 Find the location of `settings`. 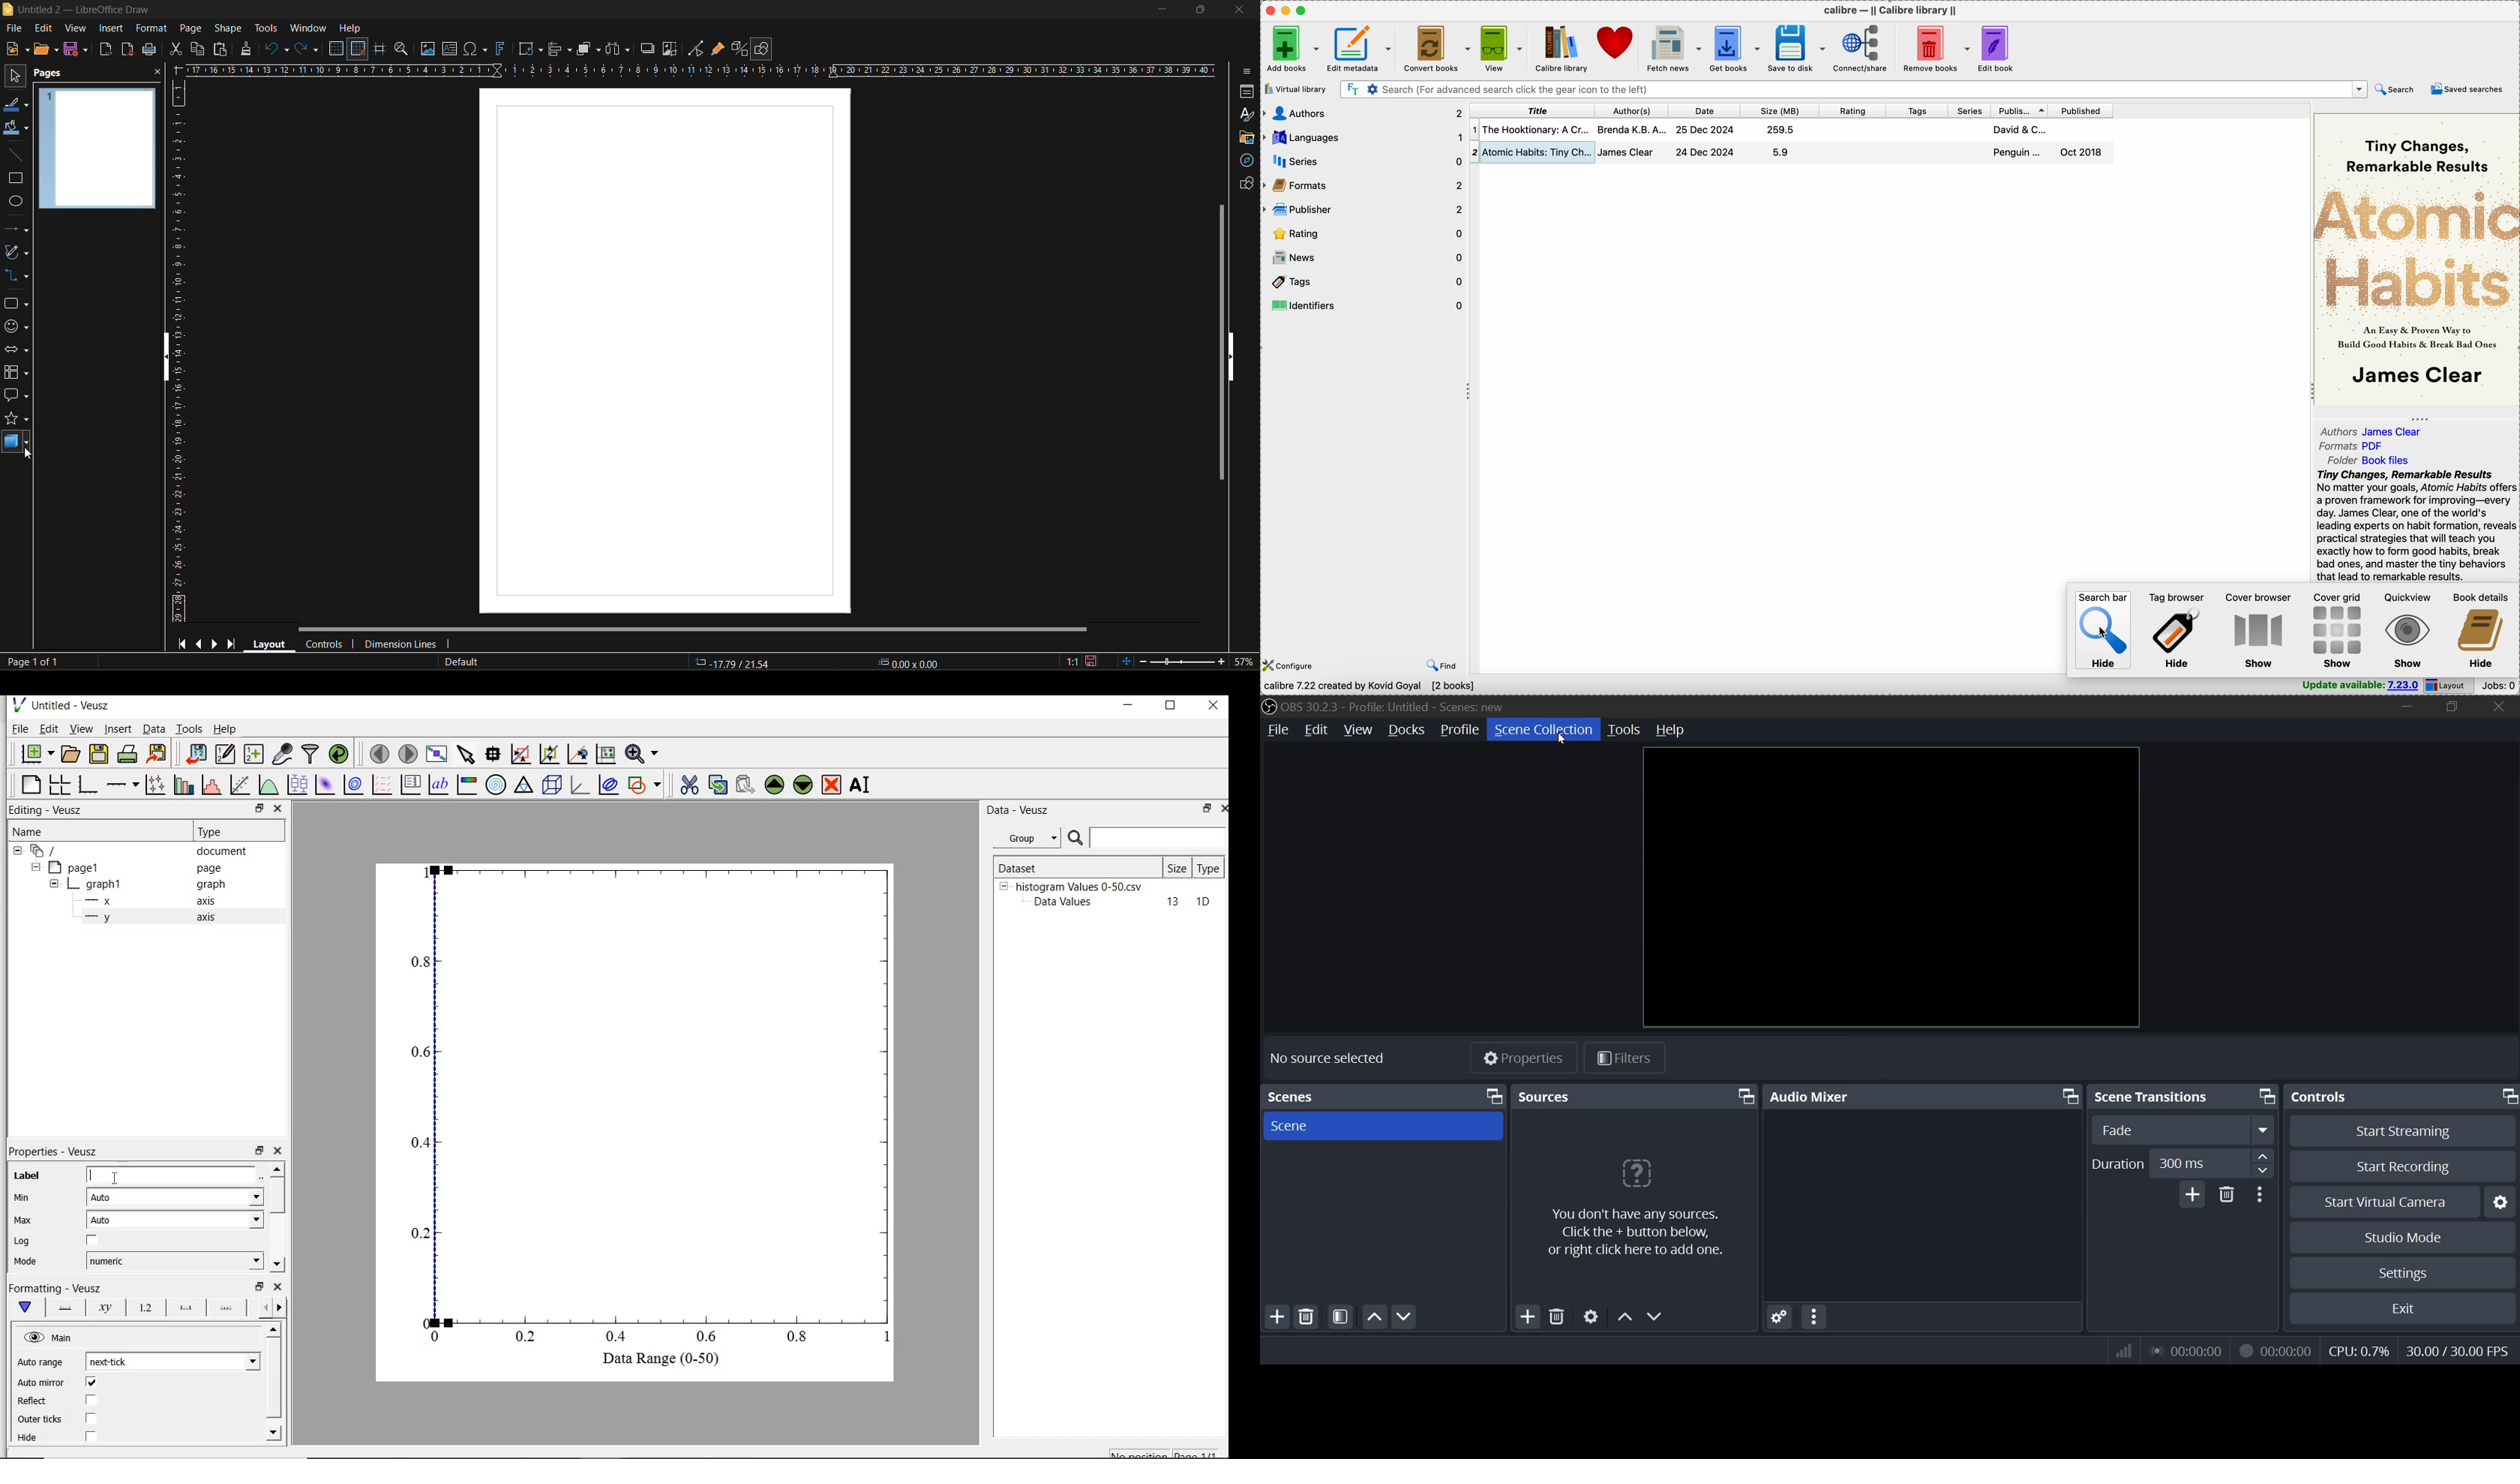

settings is located at coordinates (1589, 1318).